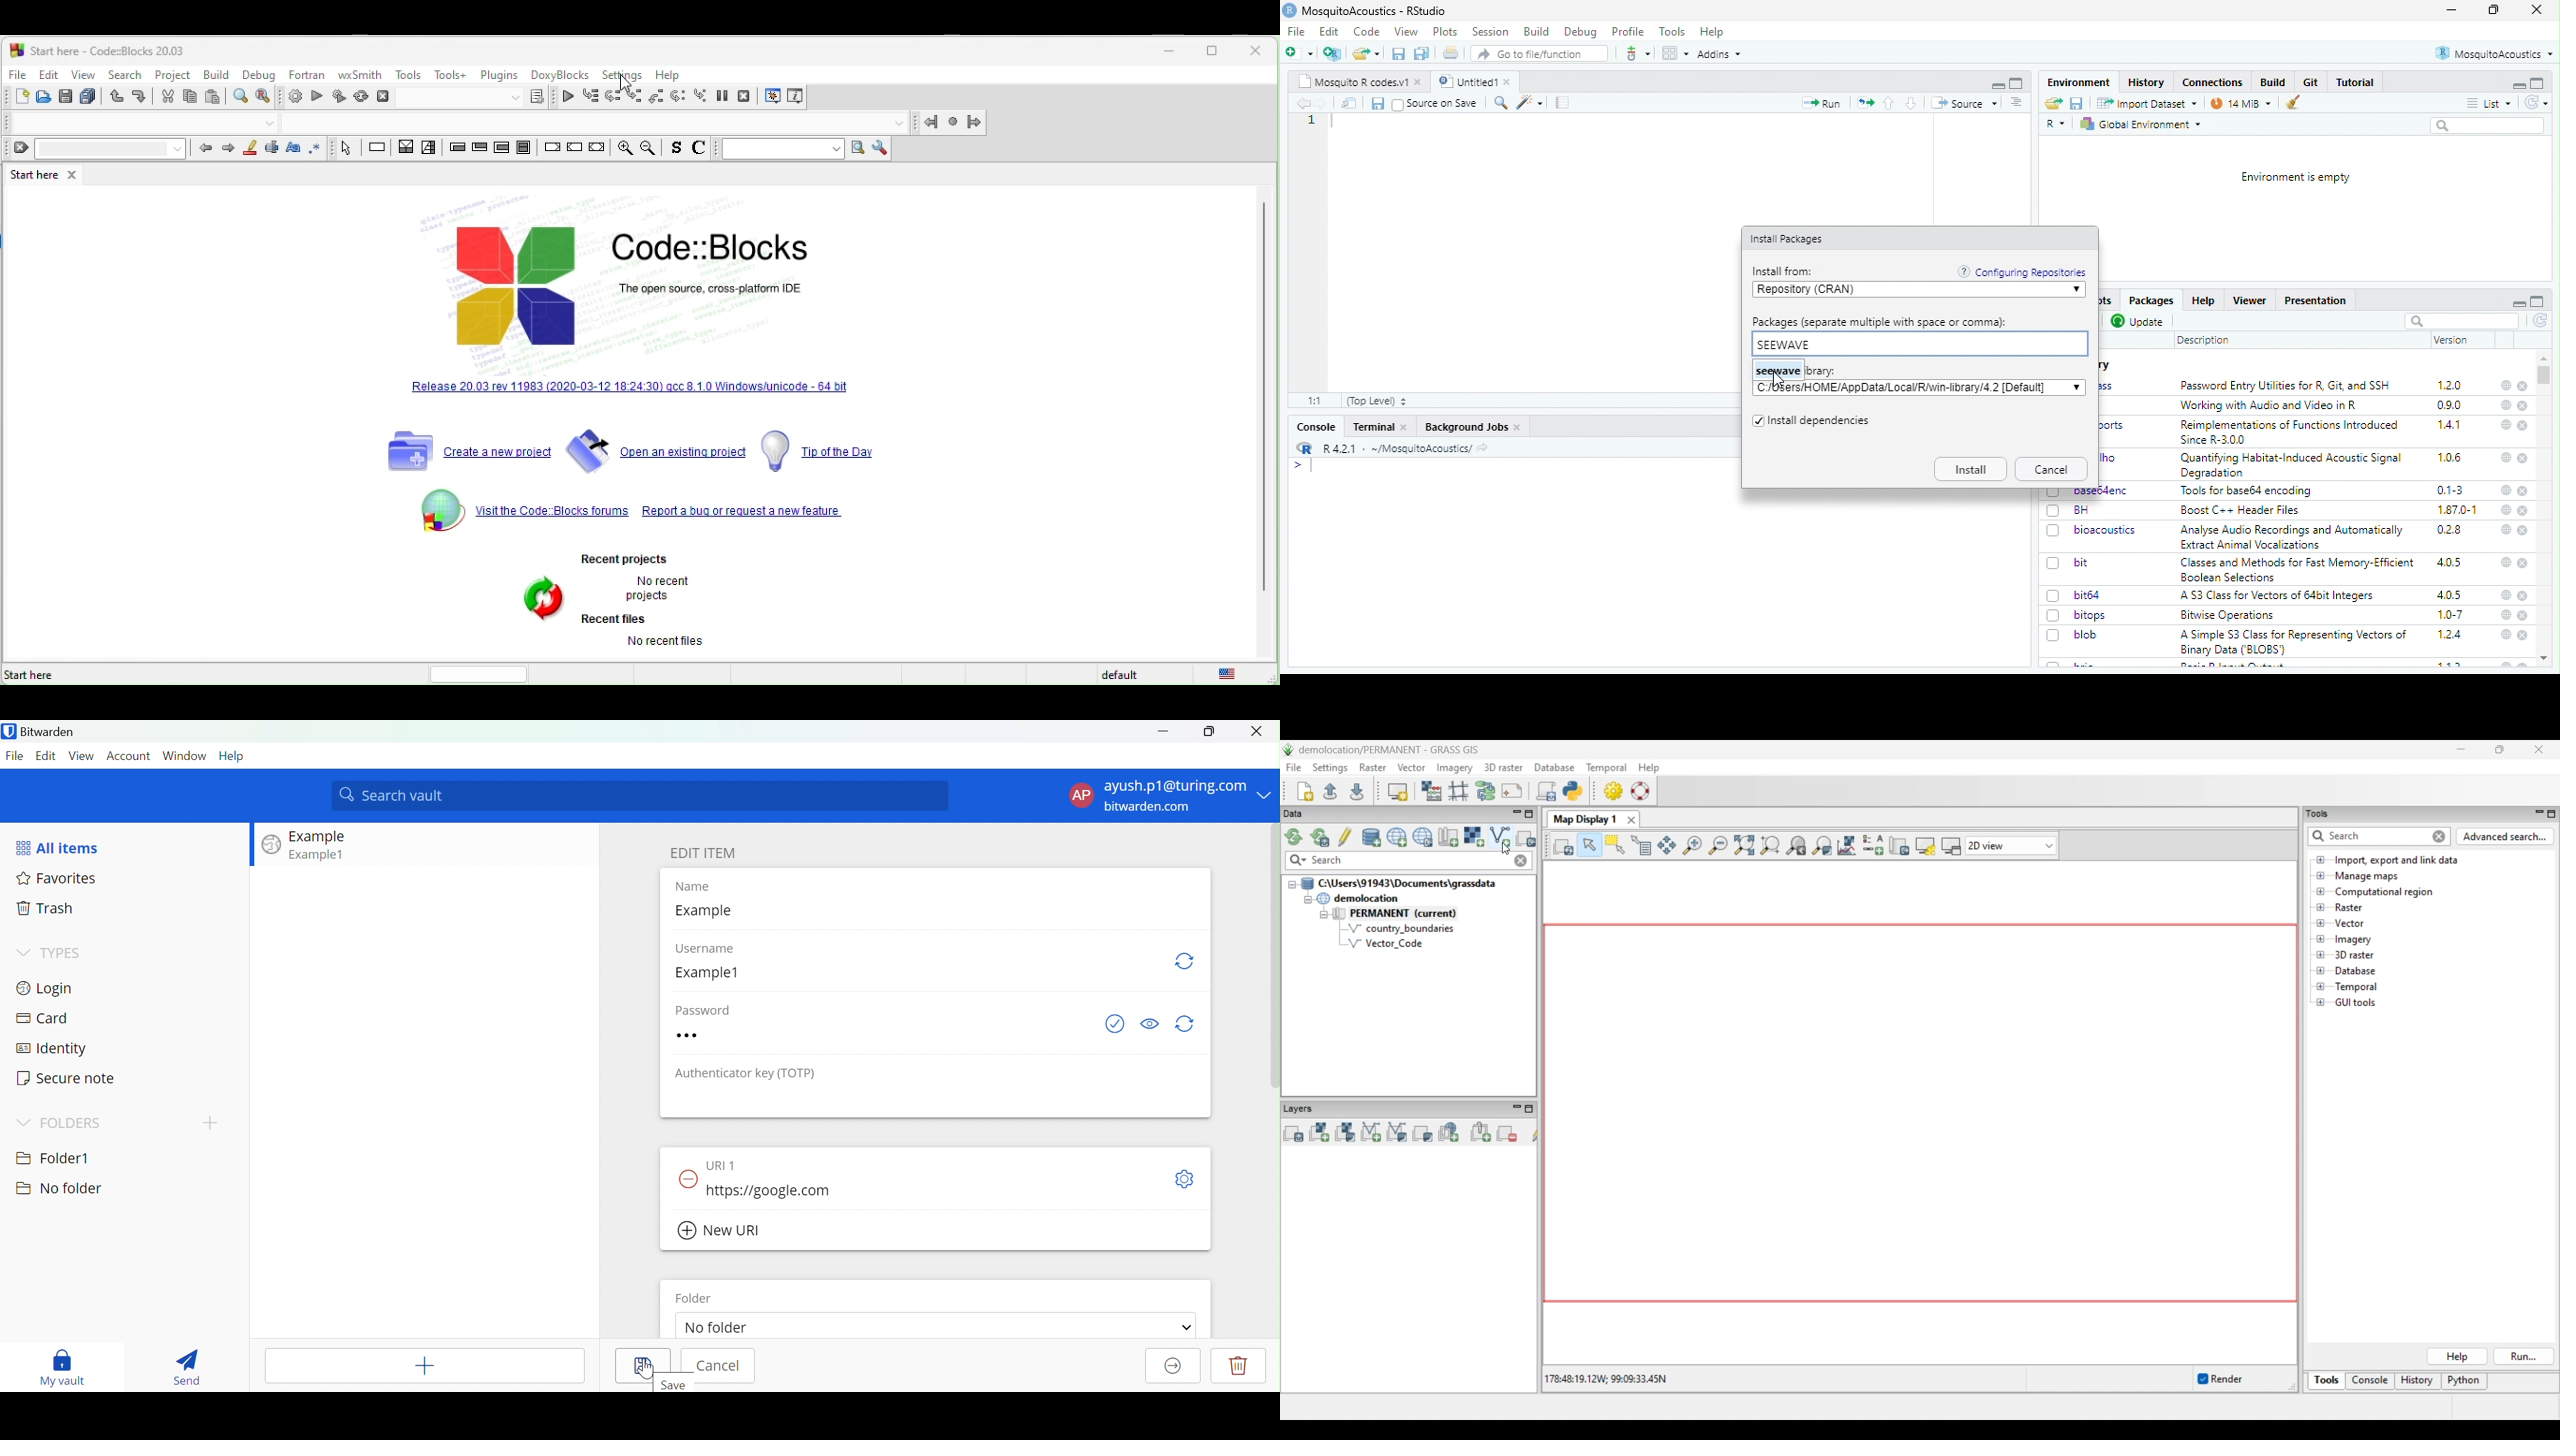  What do you see at coordinates (1510, 82) in the screenshot?
I see `close` at bounding box center [1510, 82].